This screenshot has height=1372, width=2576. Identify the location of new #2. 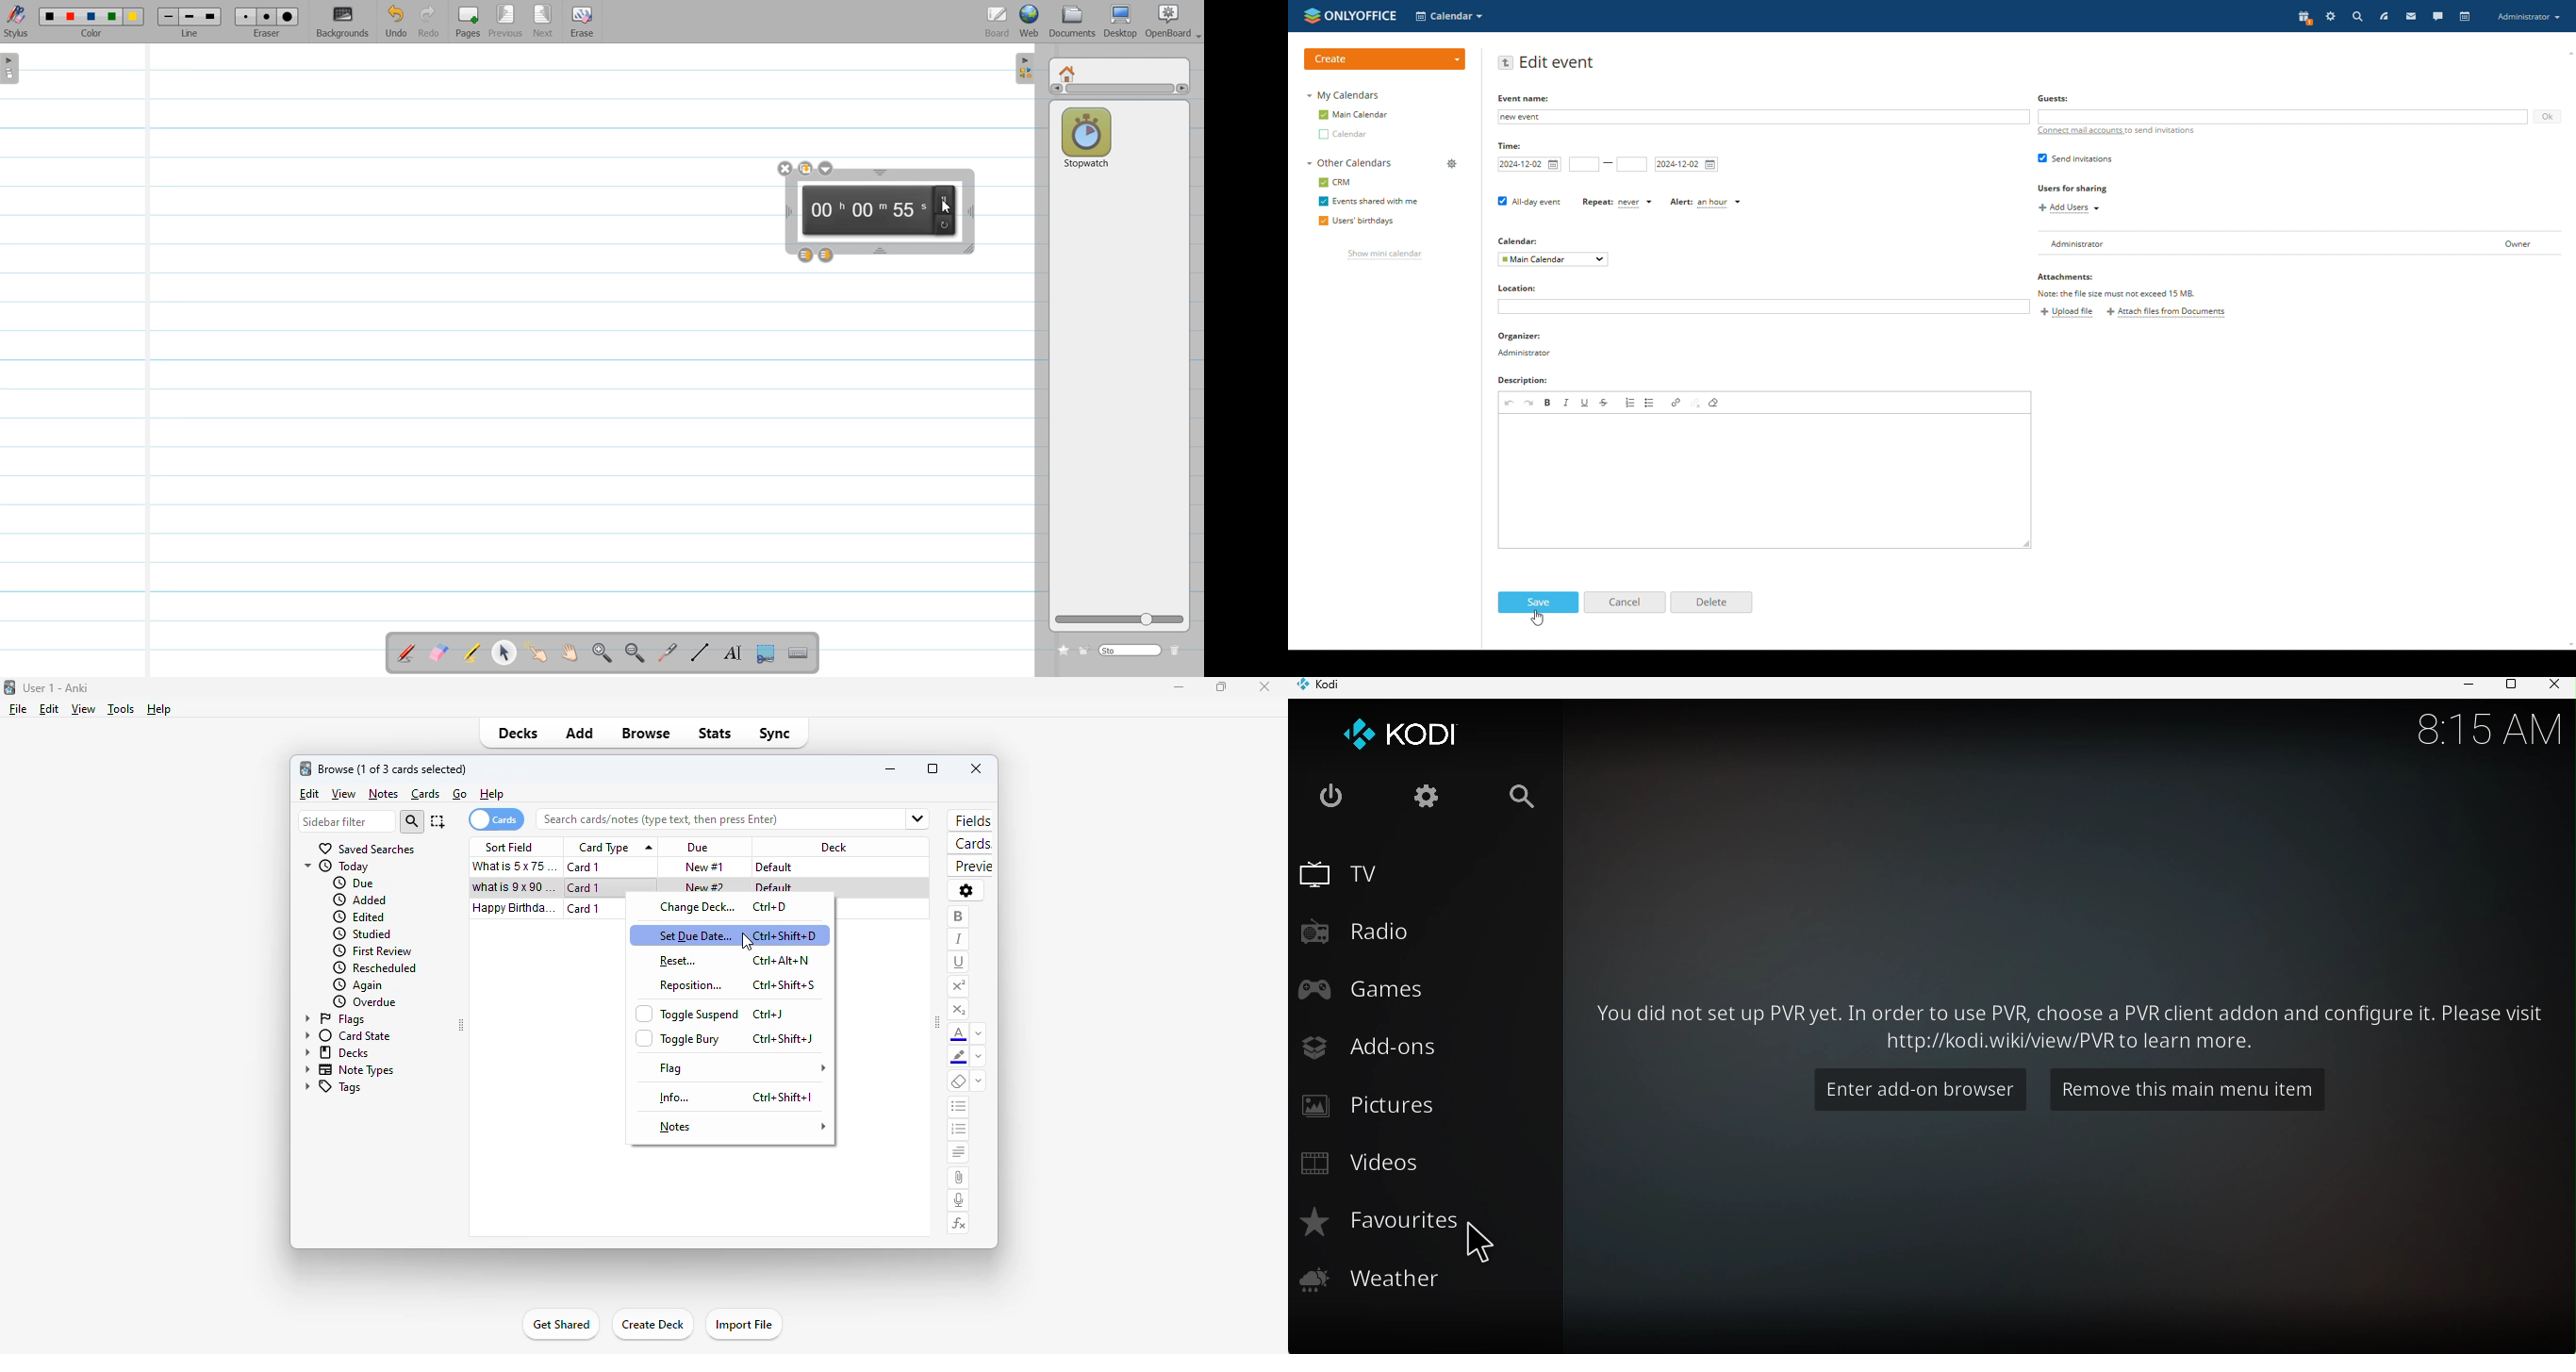
(707, 887).